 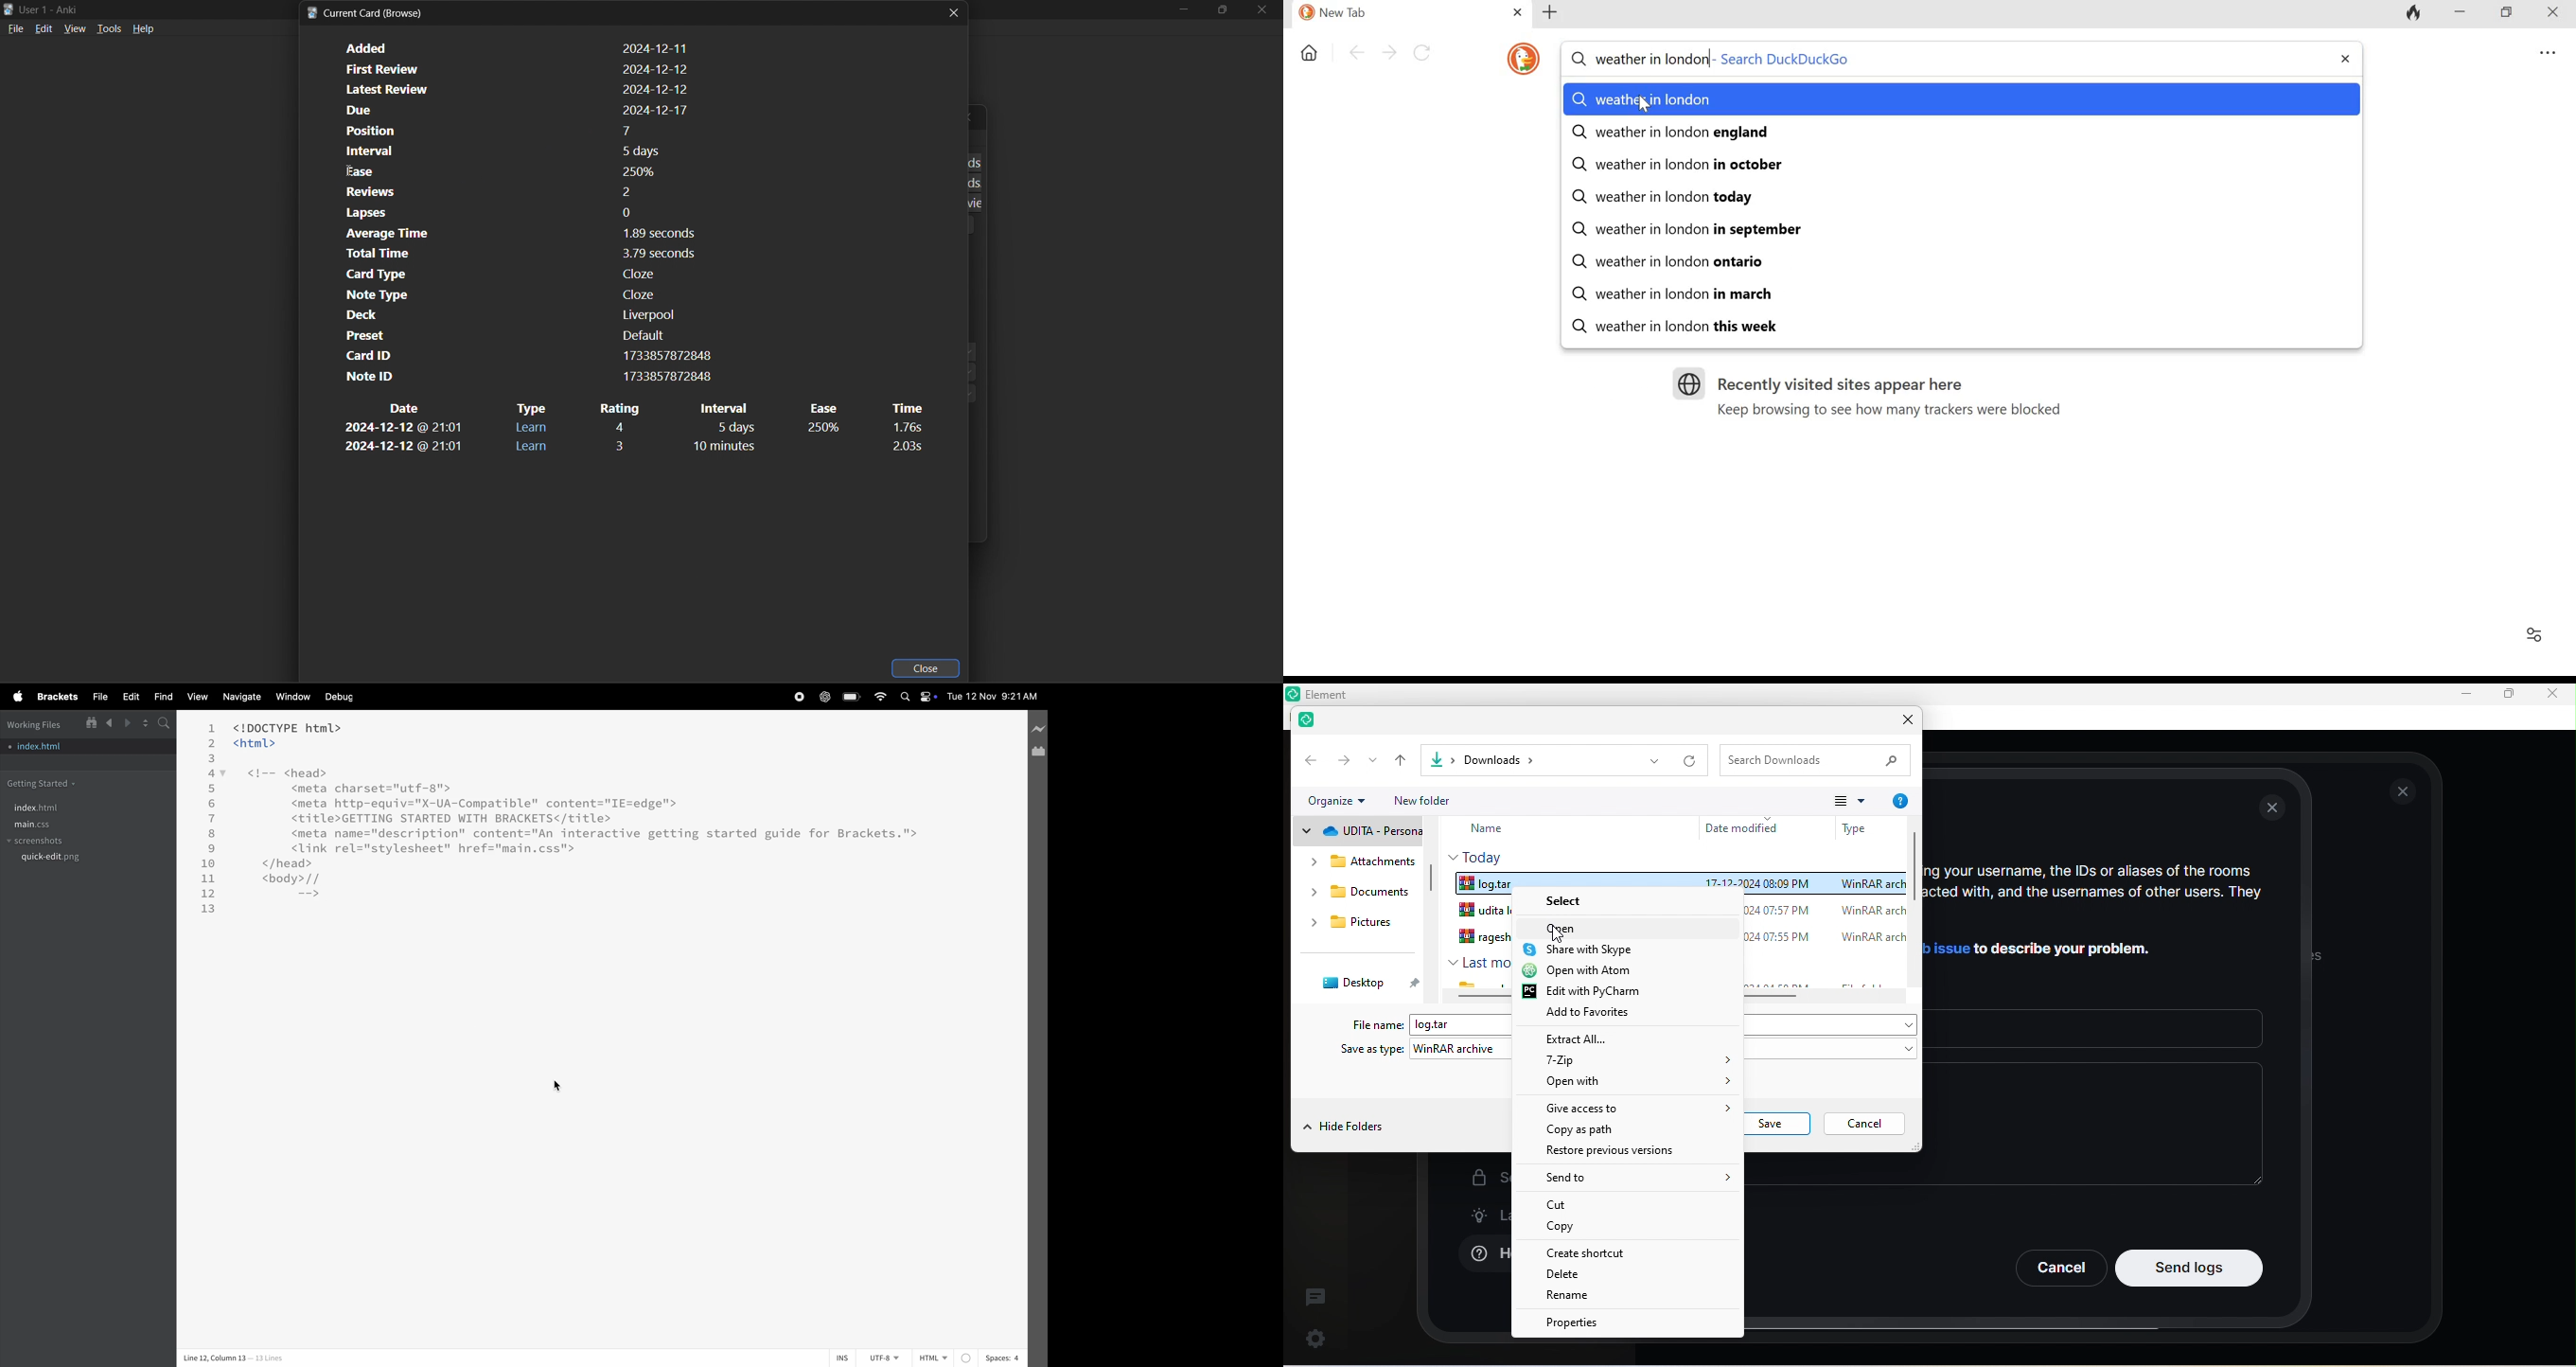 What do you see at coordinates (1856, 826) in the screenshot?
I see `file type ` at bounding box center [1856, 826].